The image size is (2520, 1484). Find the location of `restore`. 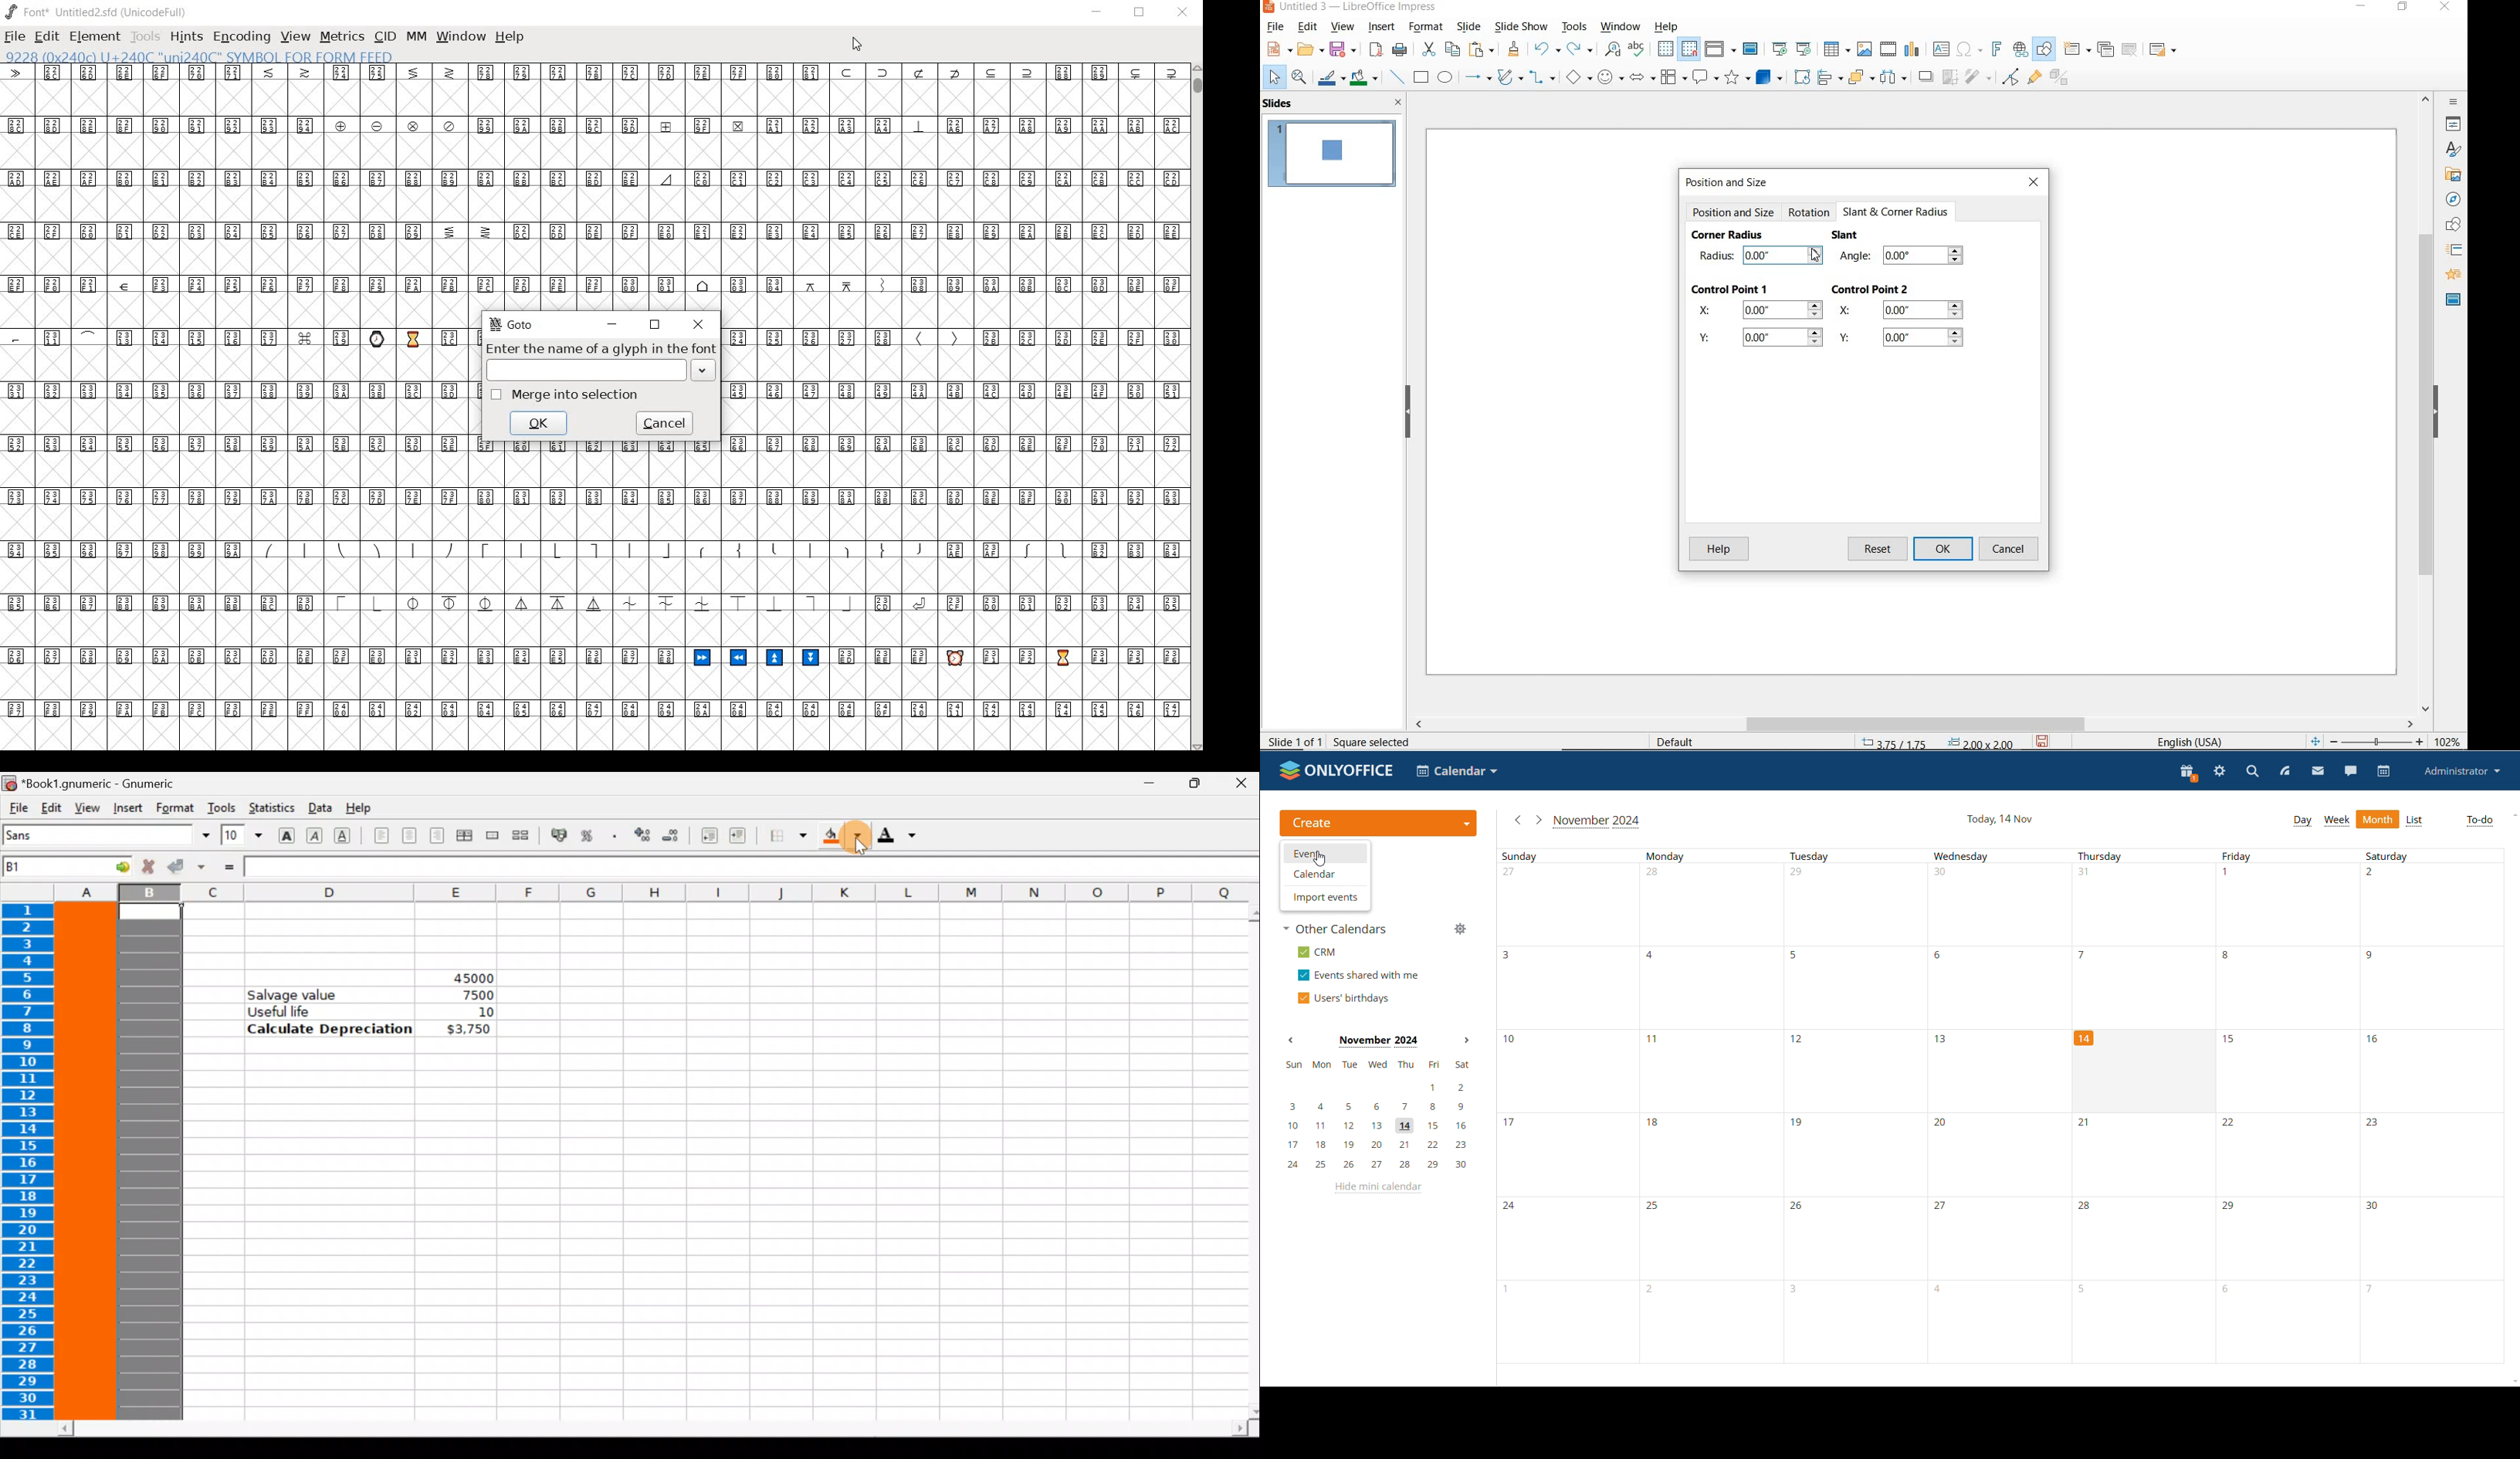

restore is located at coordinates (655, 325).